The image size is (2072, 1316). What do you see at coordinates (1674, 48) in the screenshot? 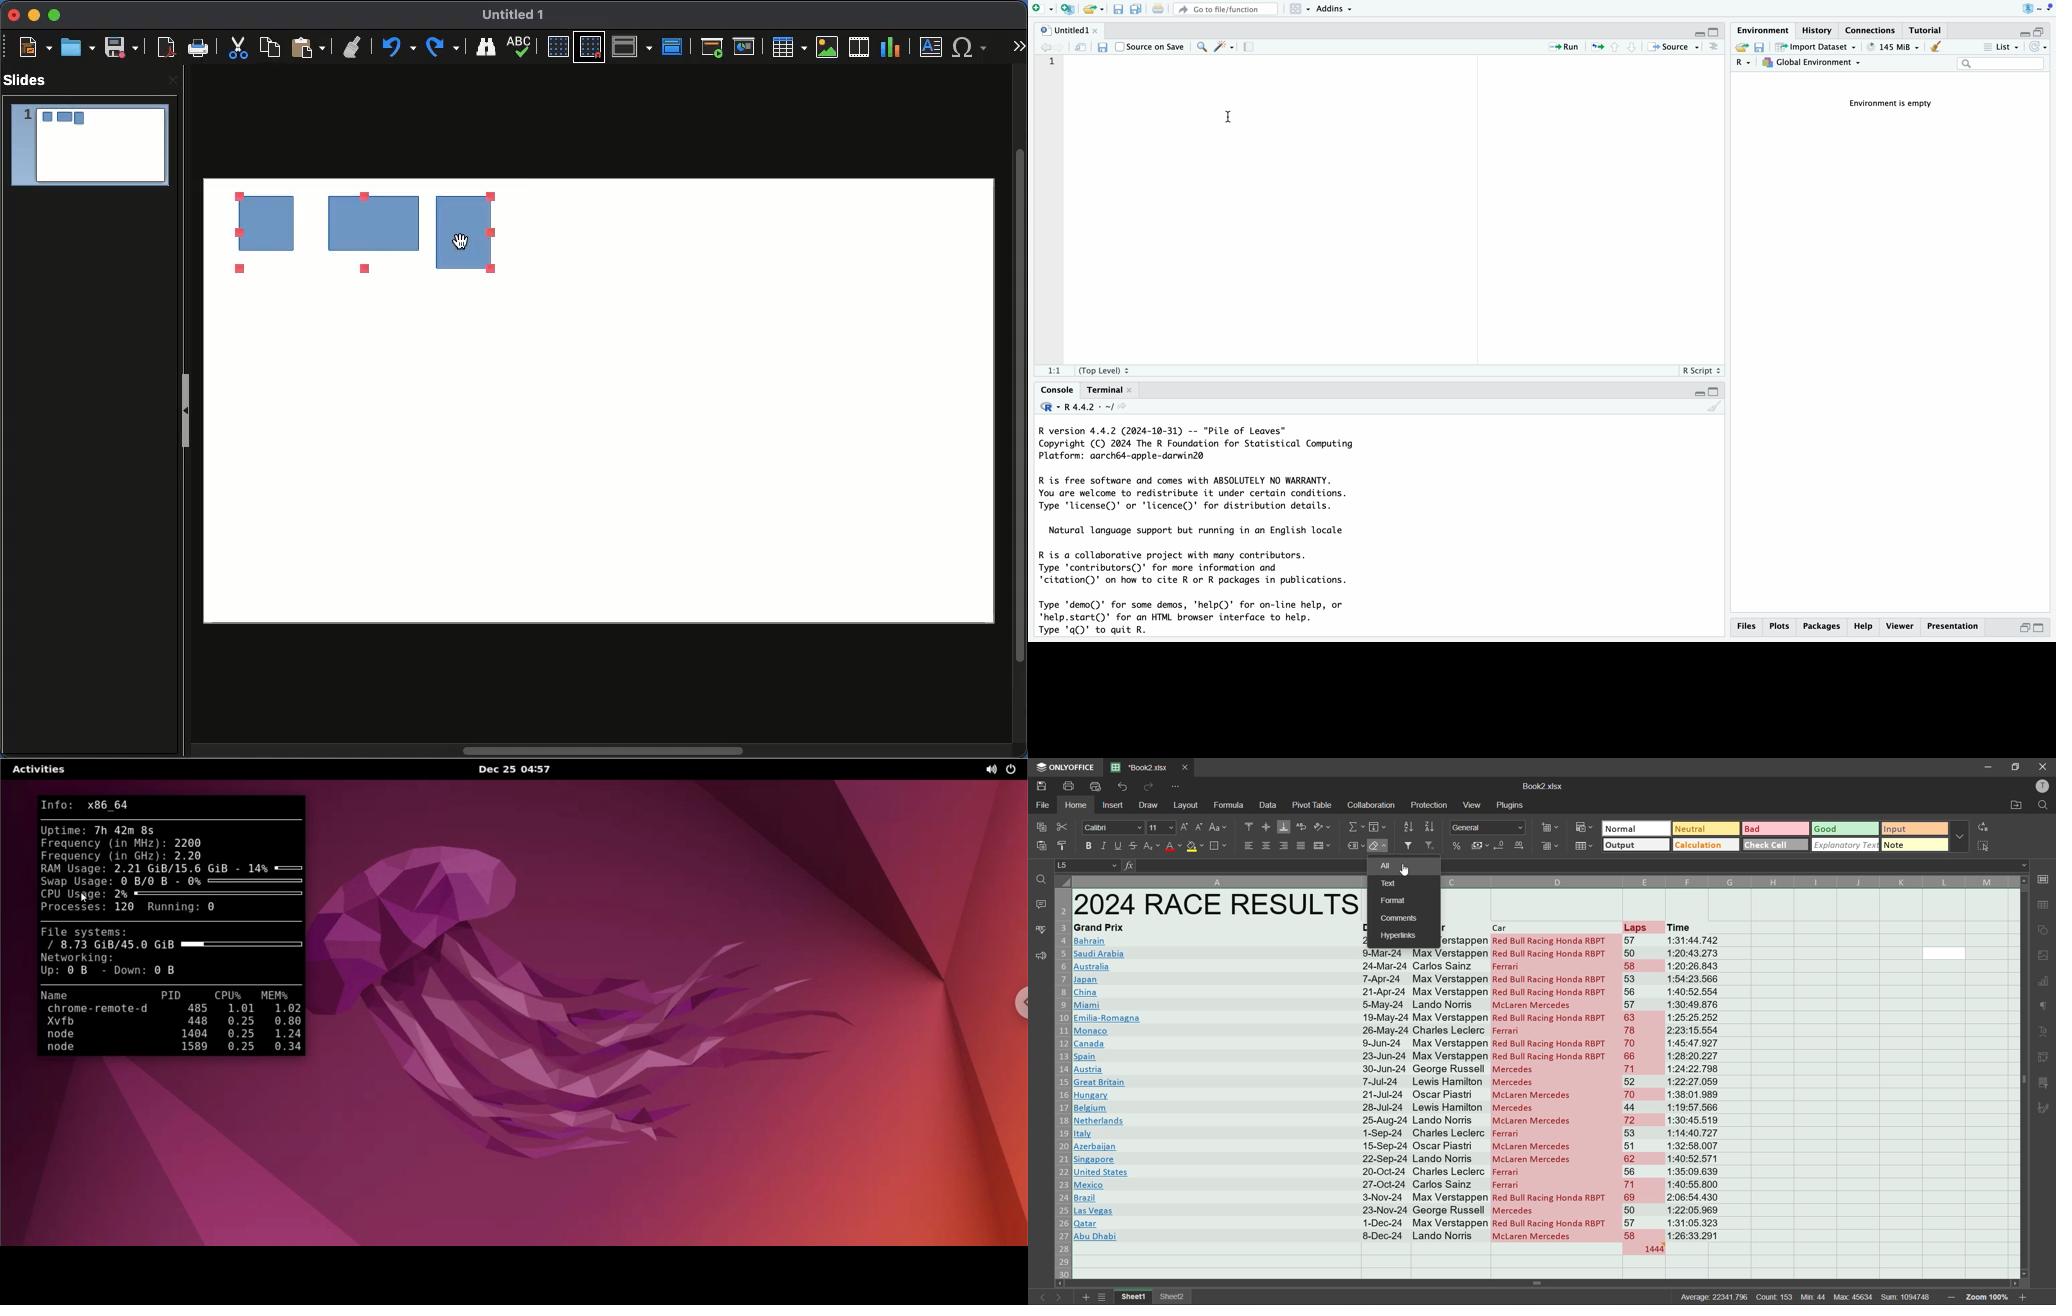
I see `source` at bounding box center [1674, 48].